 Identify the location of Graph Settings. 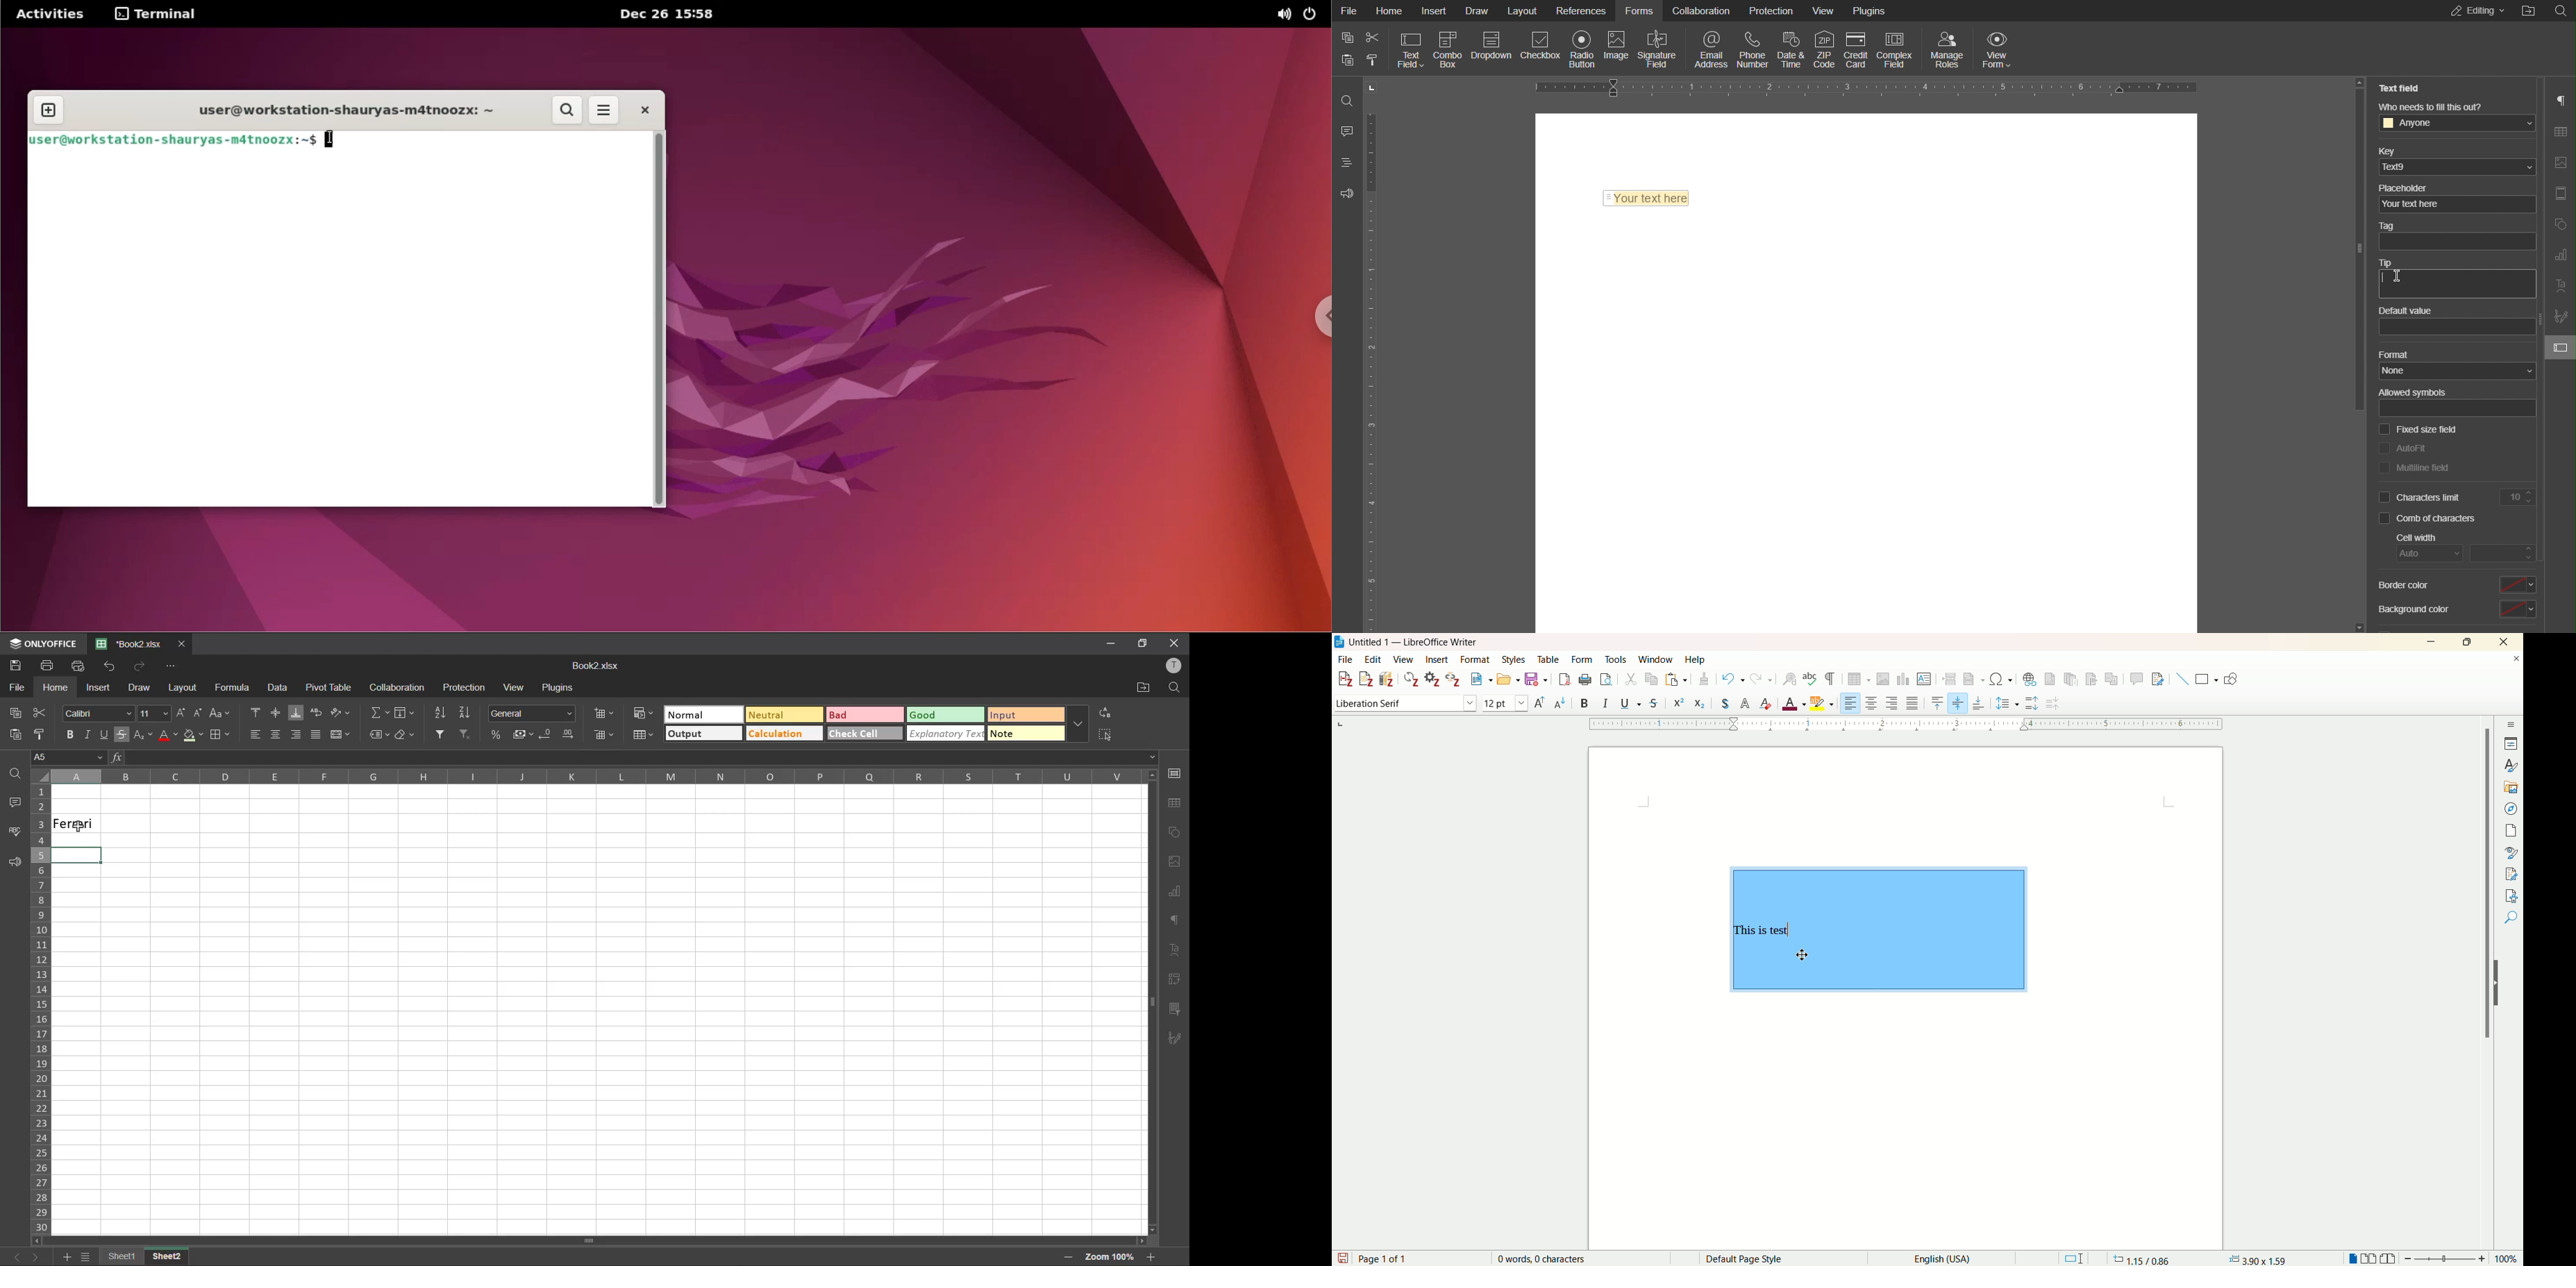
(2559, 254).